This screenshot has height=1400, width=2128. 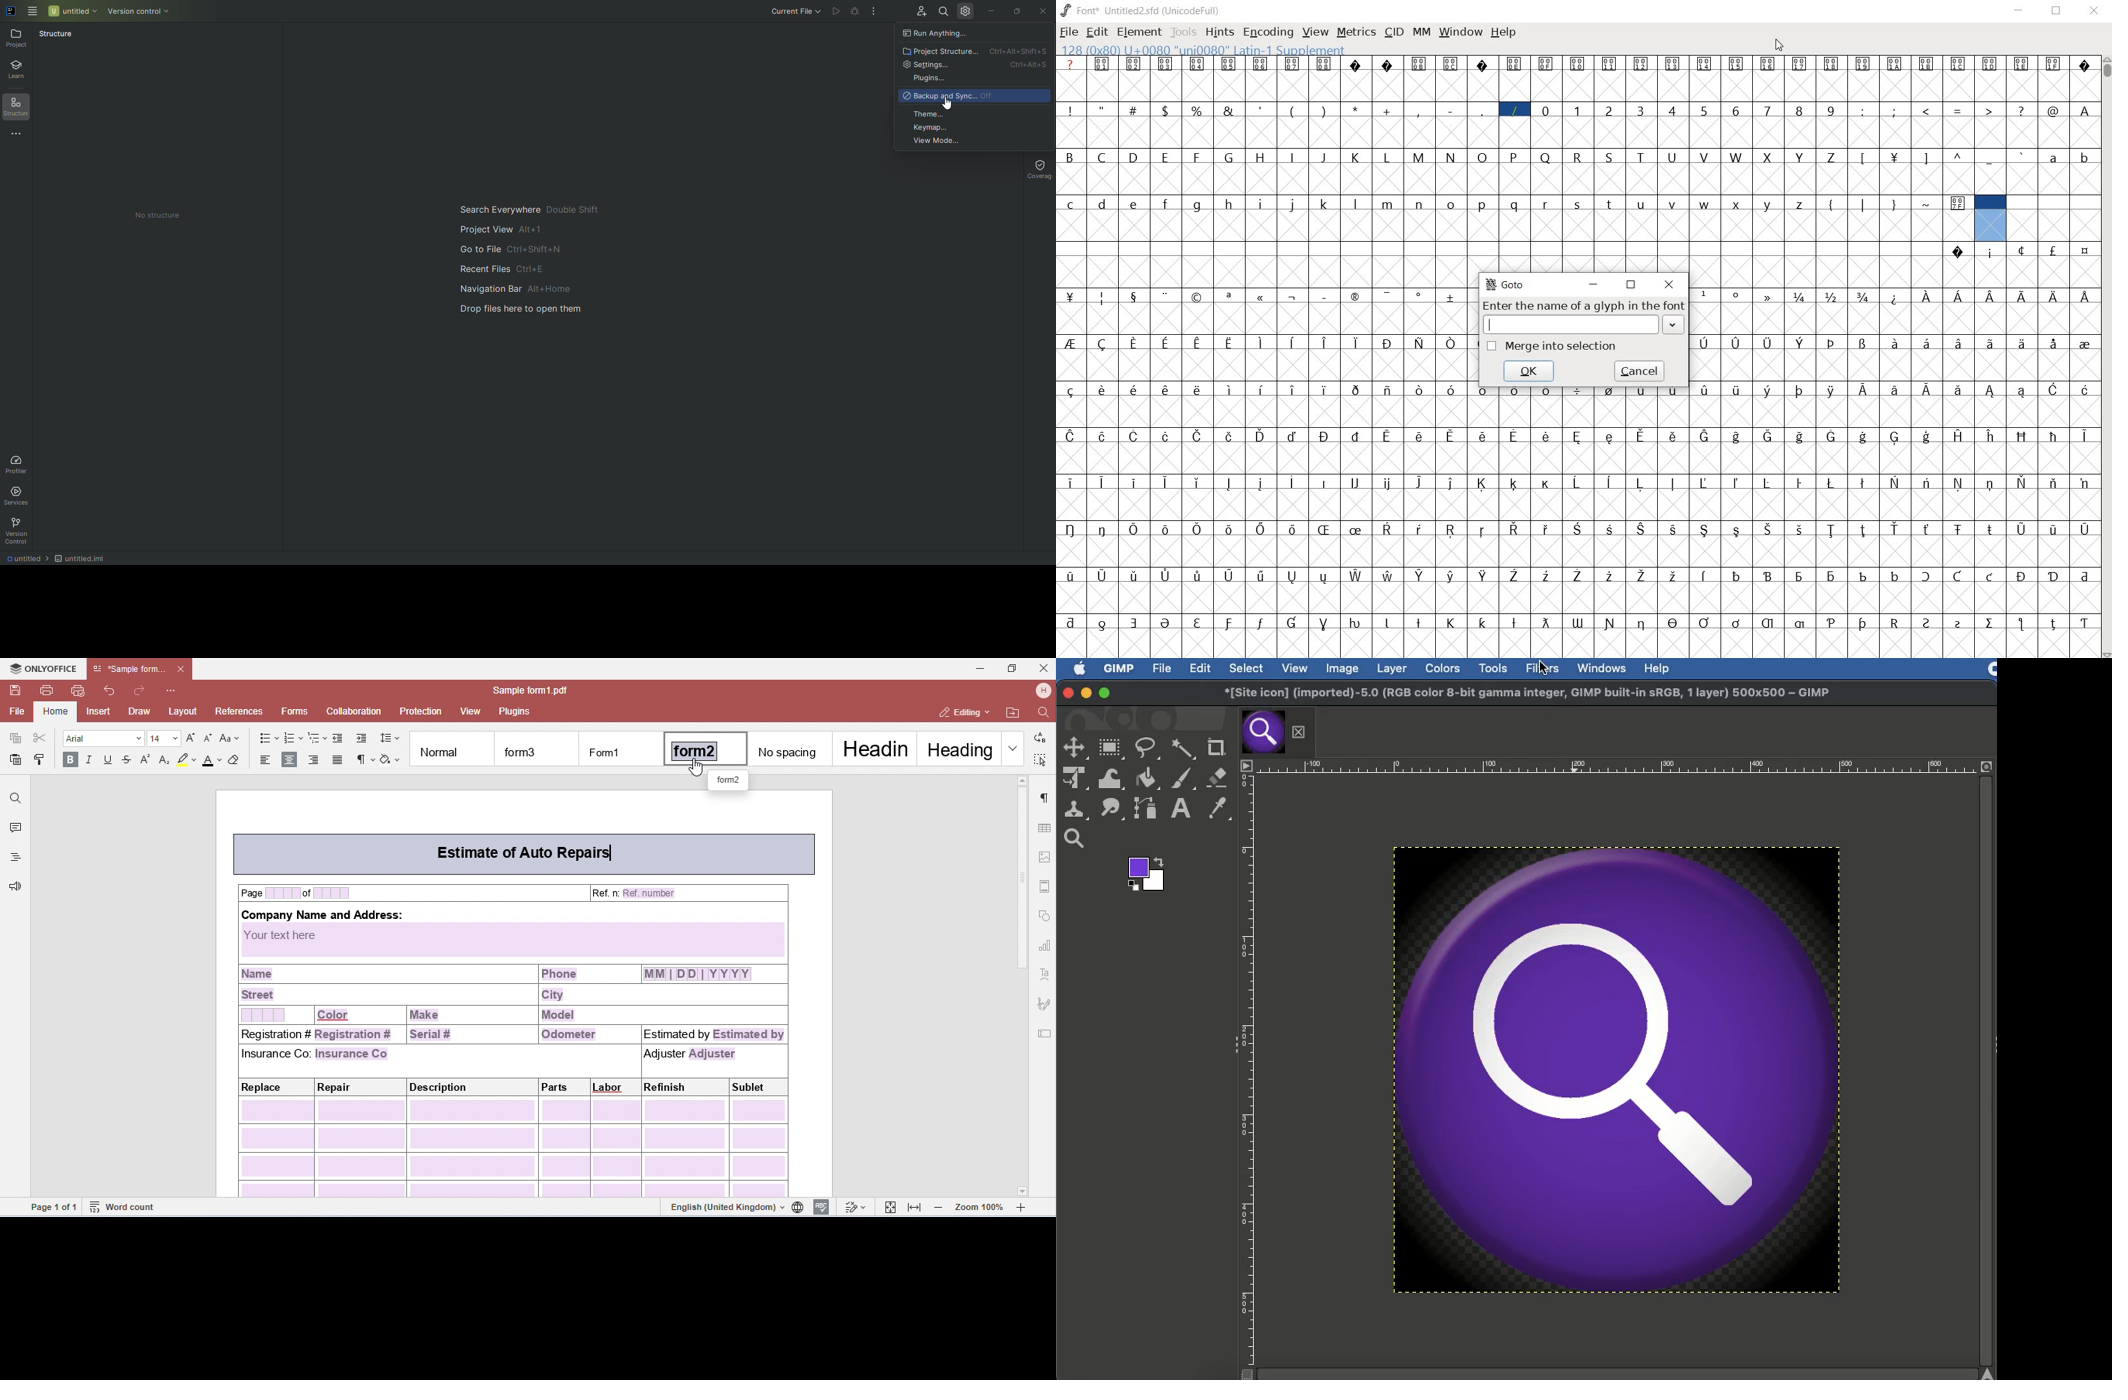 I want to click on Symbol, so click(x=1641, y=64).